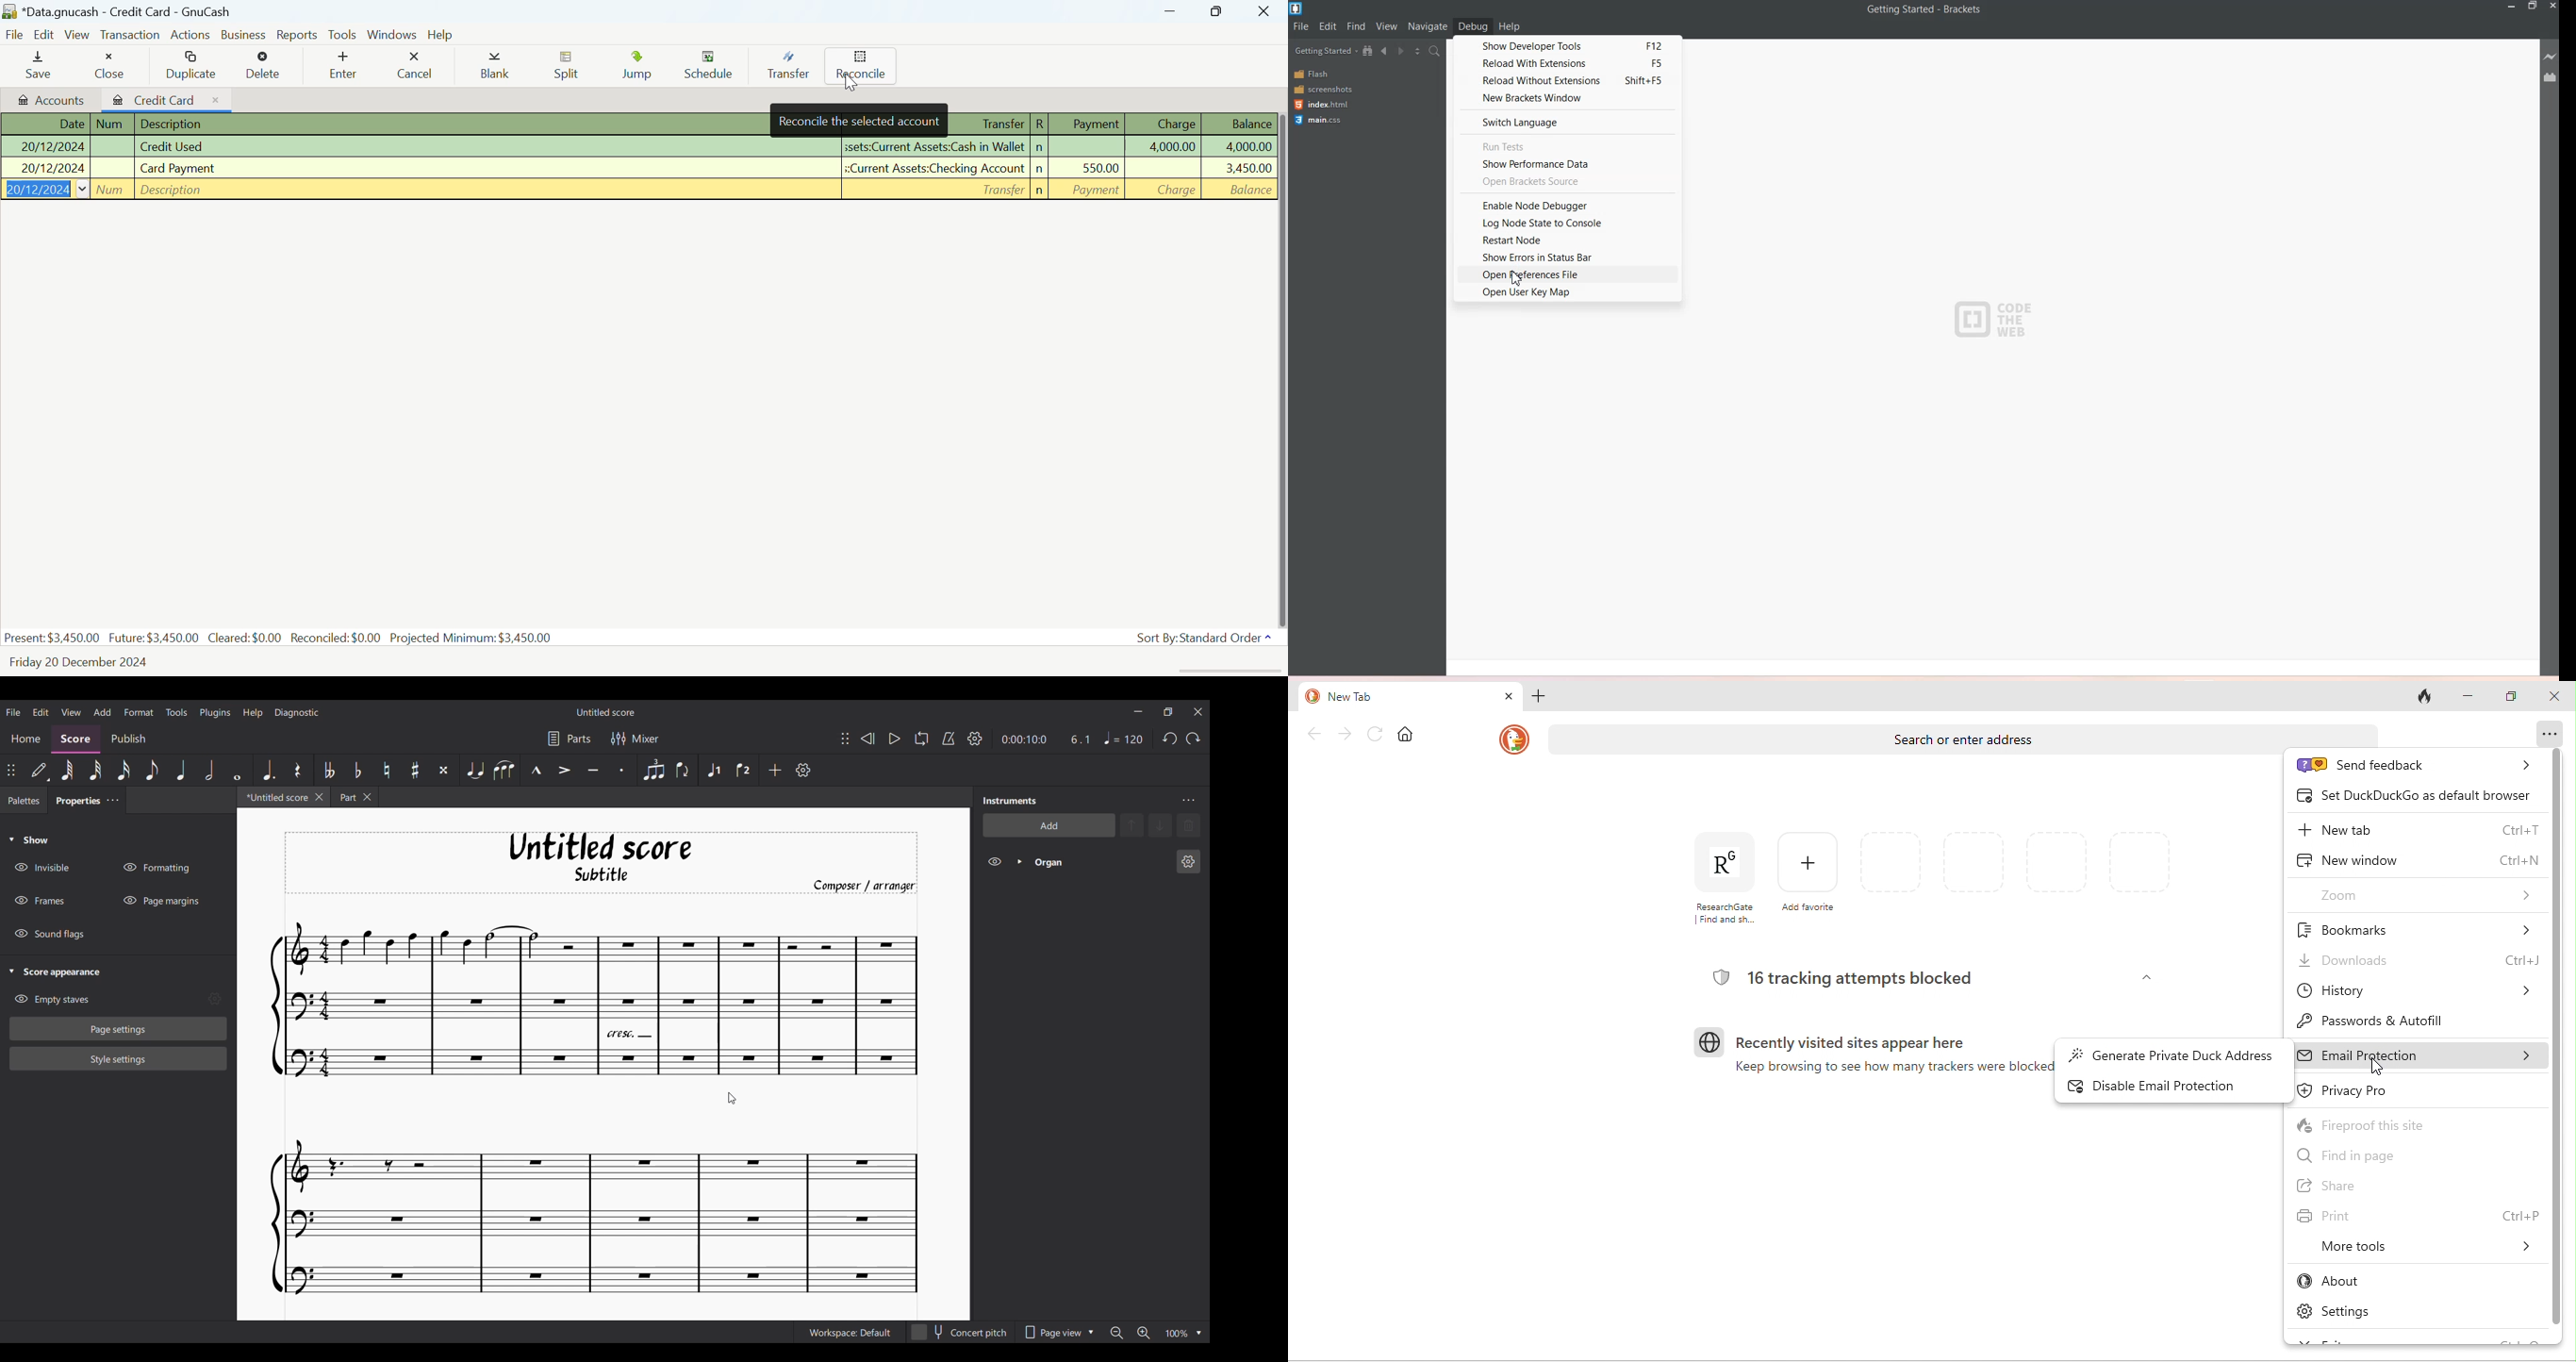 The image size is (2576, 1372). I want to click on more tools, so click(2418, 1249).